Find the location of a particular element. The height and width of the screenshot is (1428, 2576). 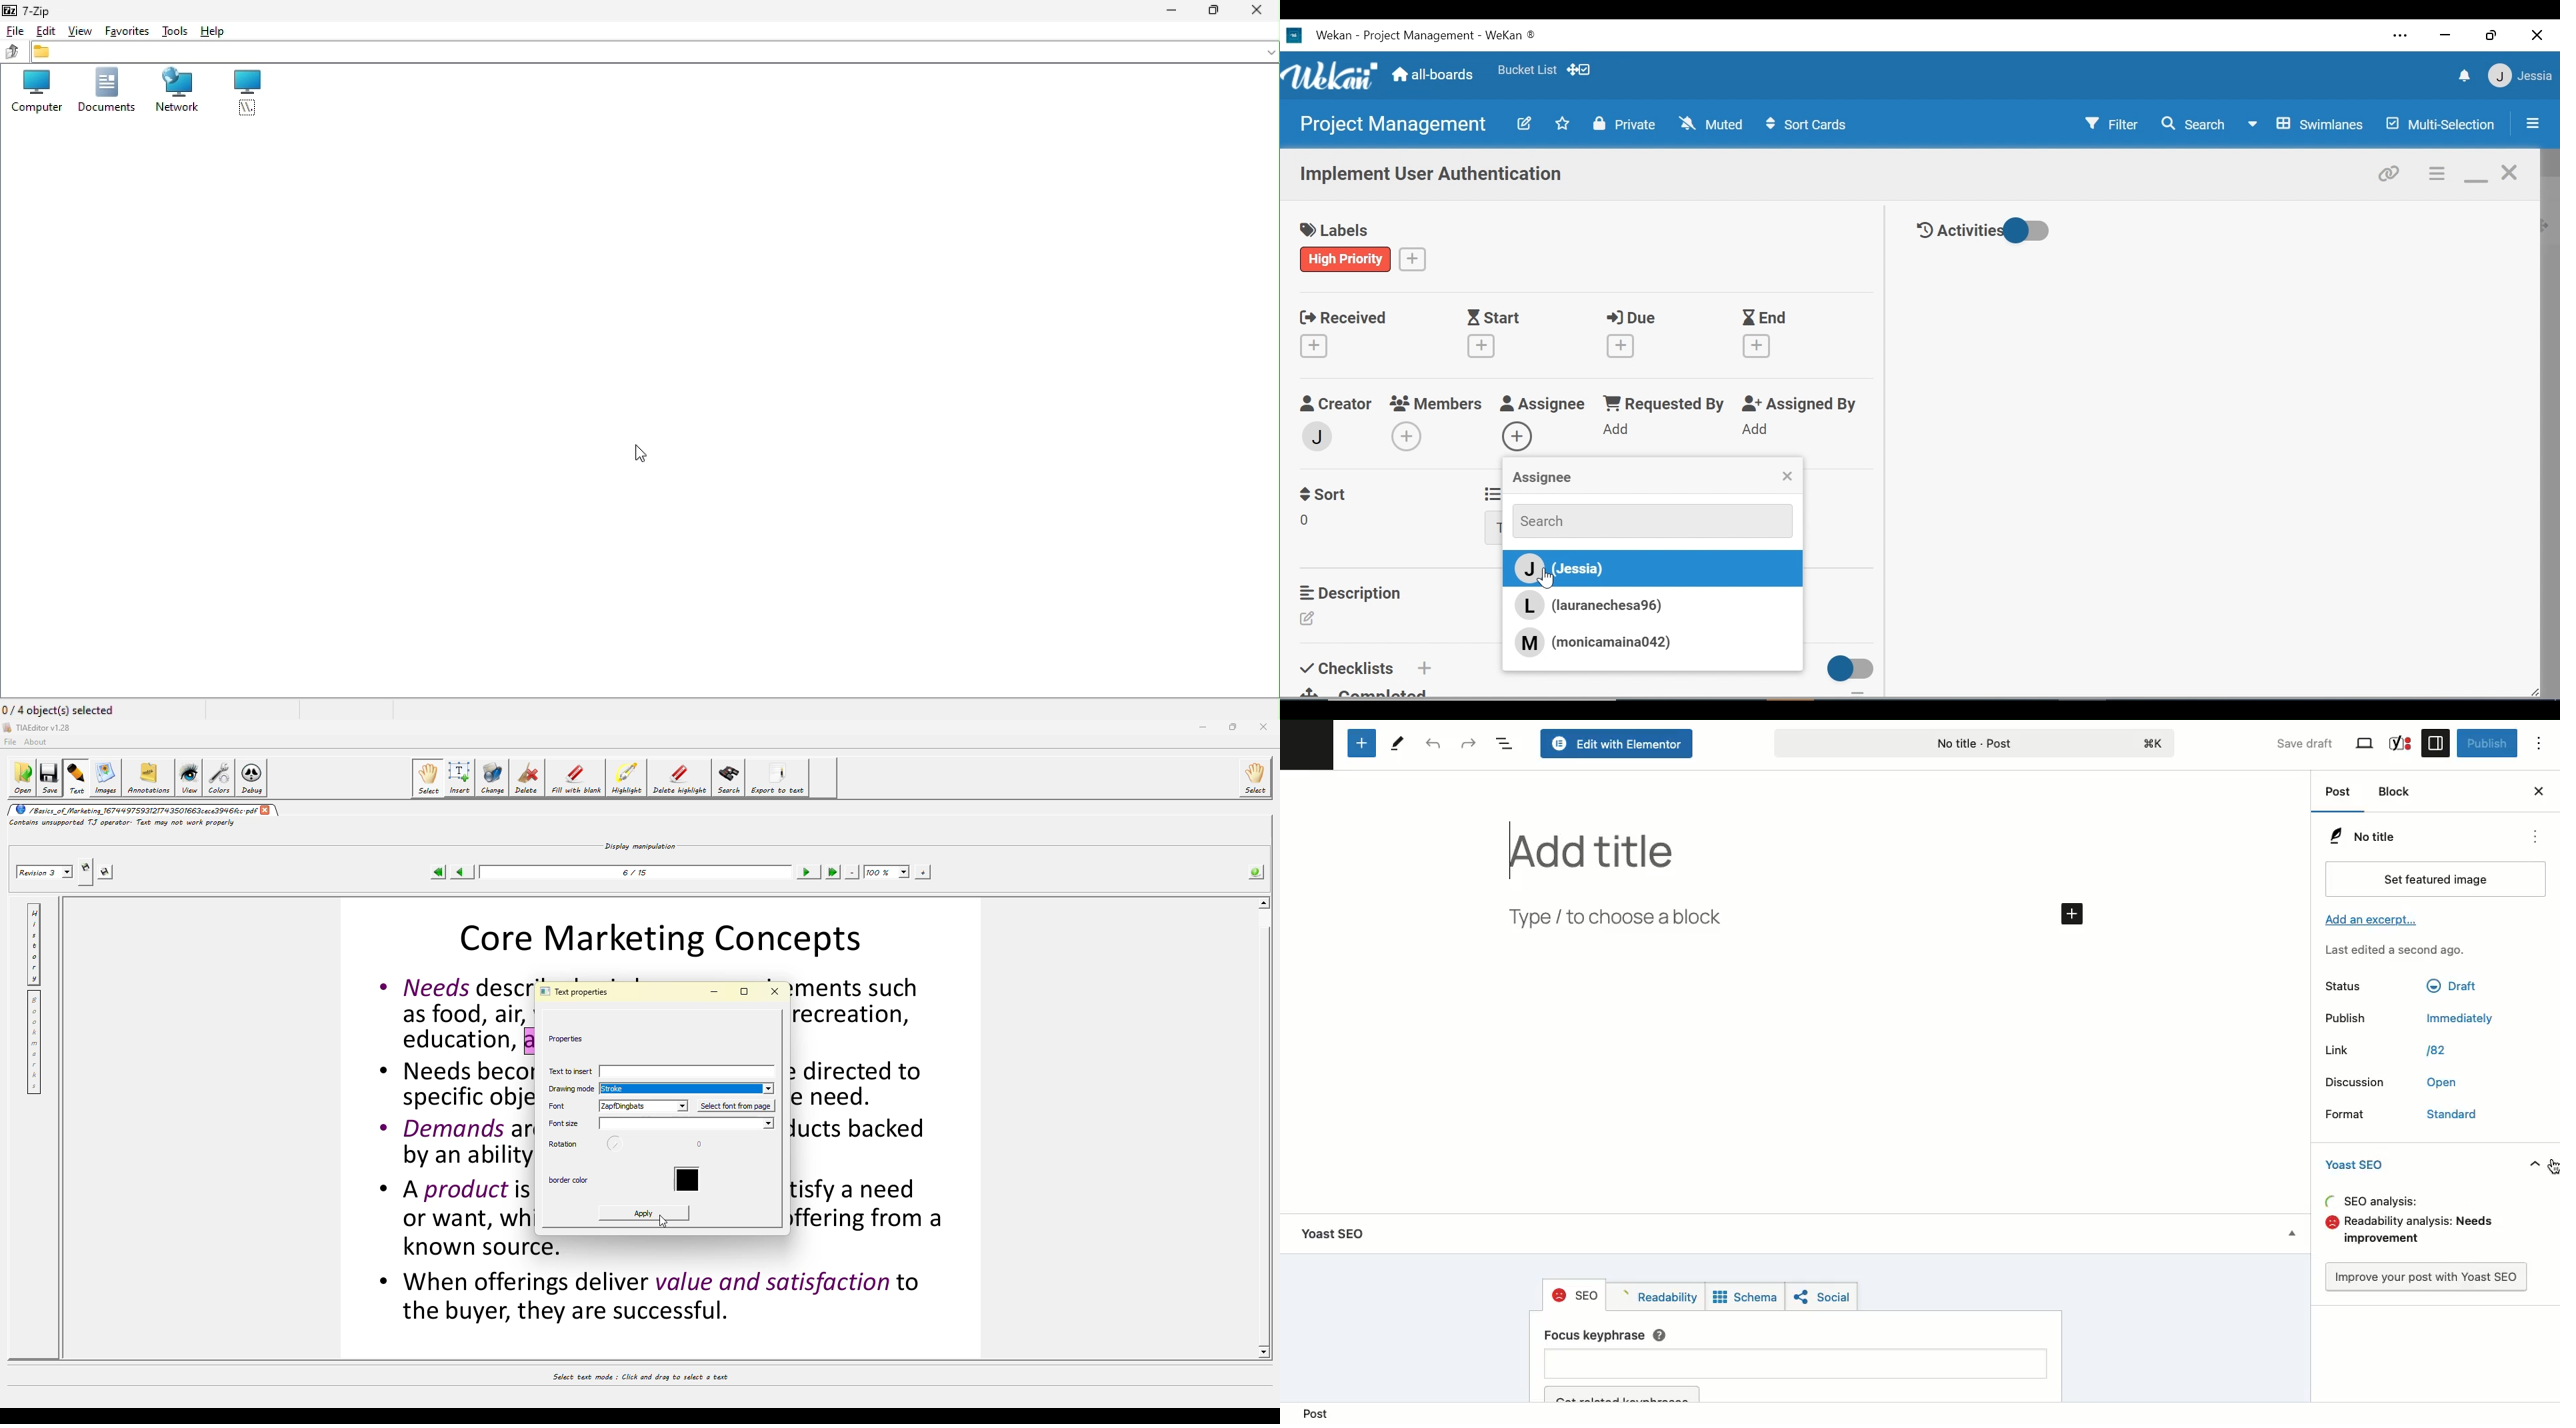

Toggle Activities on/off is located at coordinates (1983, 231).